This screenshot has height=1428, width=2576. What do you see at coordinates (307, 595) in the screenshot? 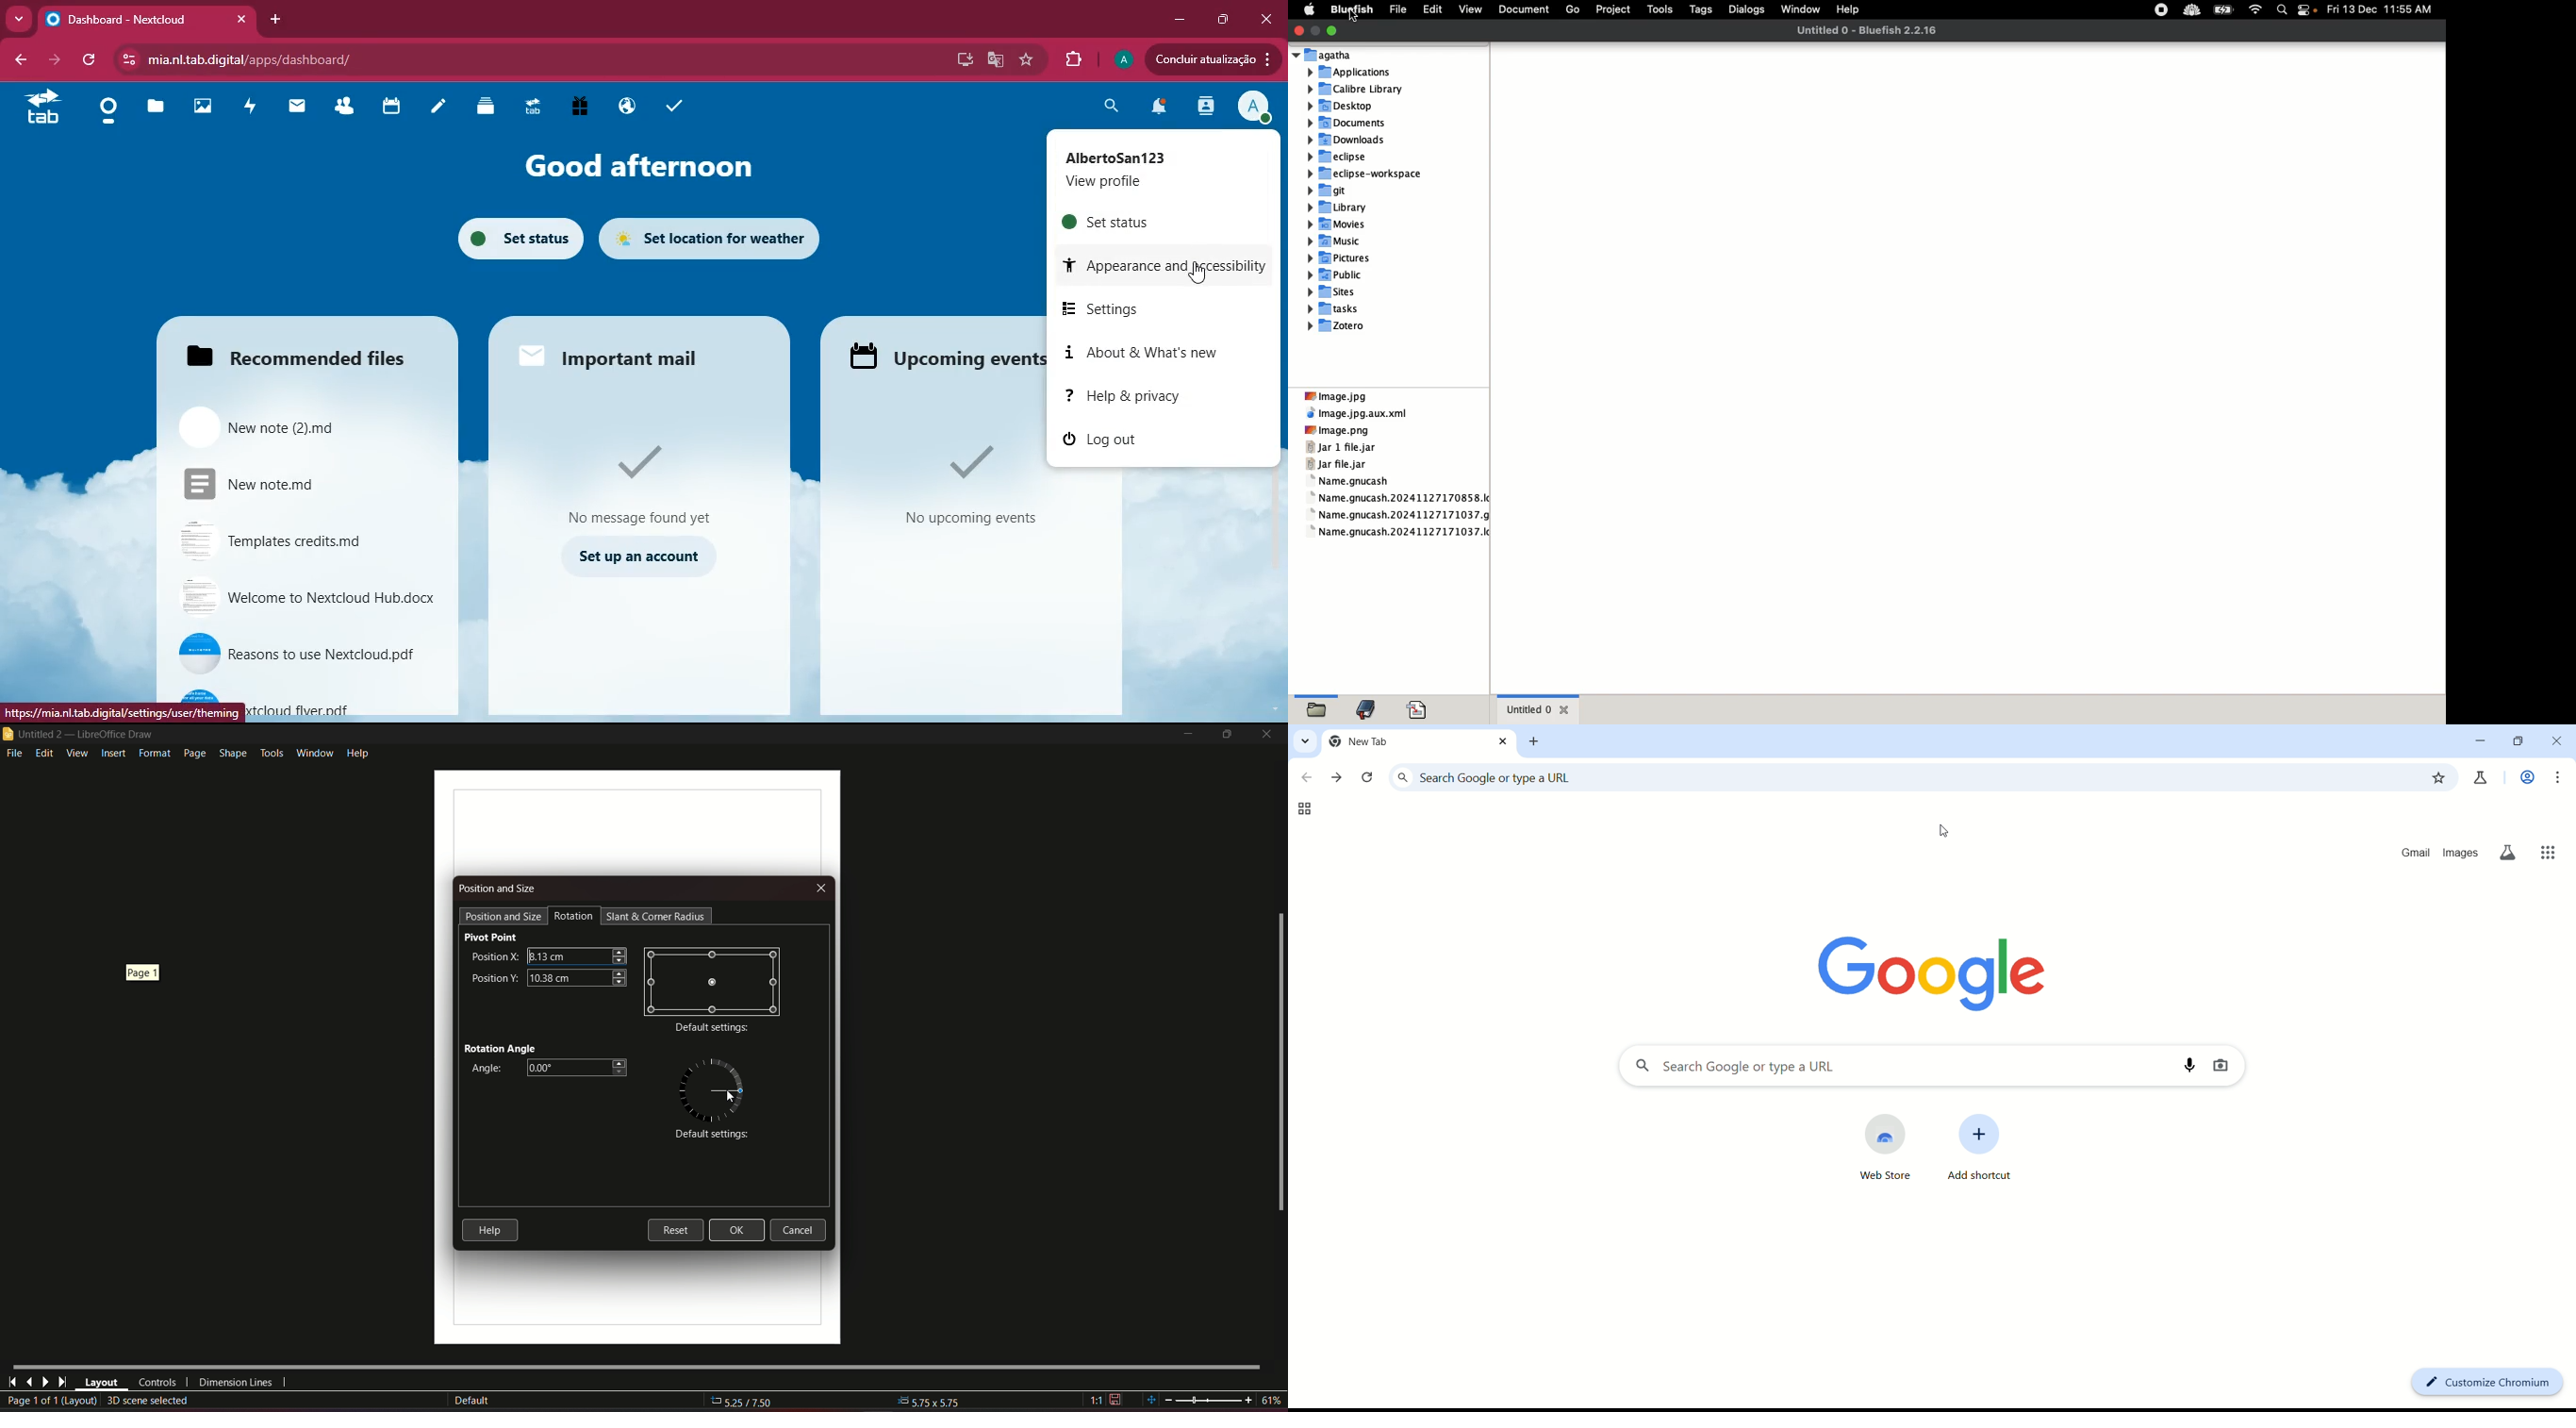
I see `Welcome to Nextcloud Hub.docx` at bounding box center [307, 595].